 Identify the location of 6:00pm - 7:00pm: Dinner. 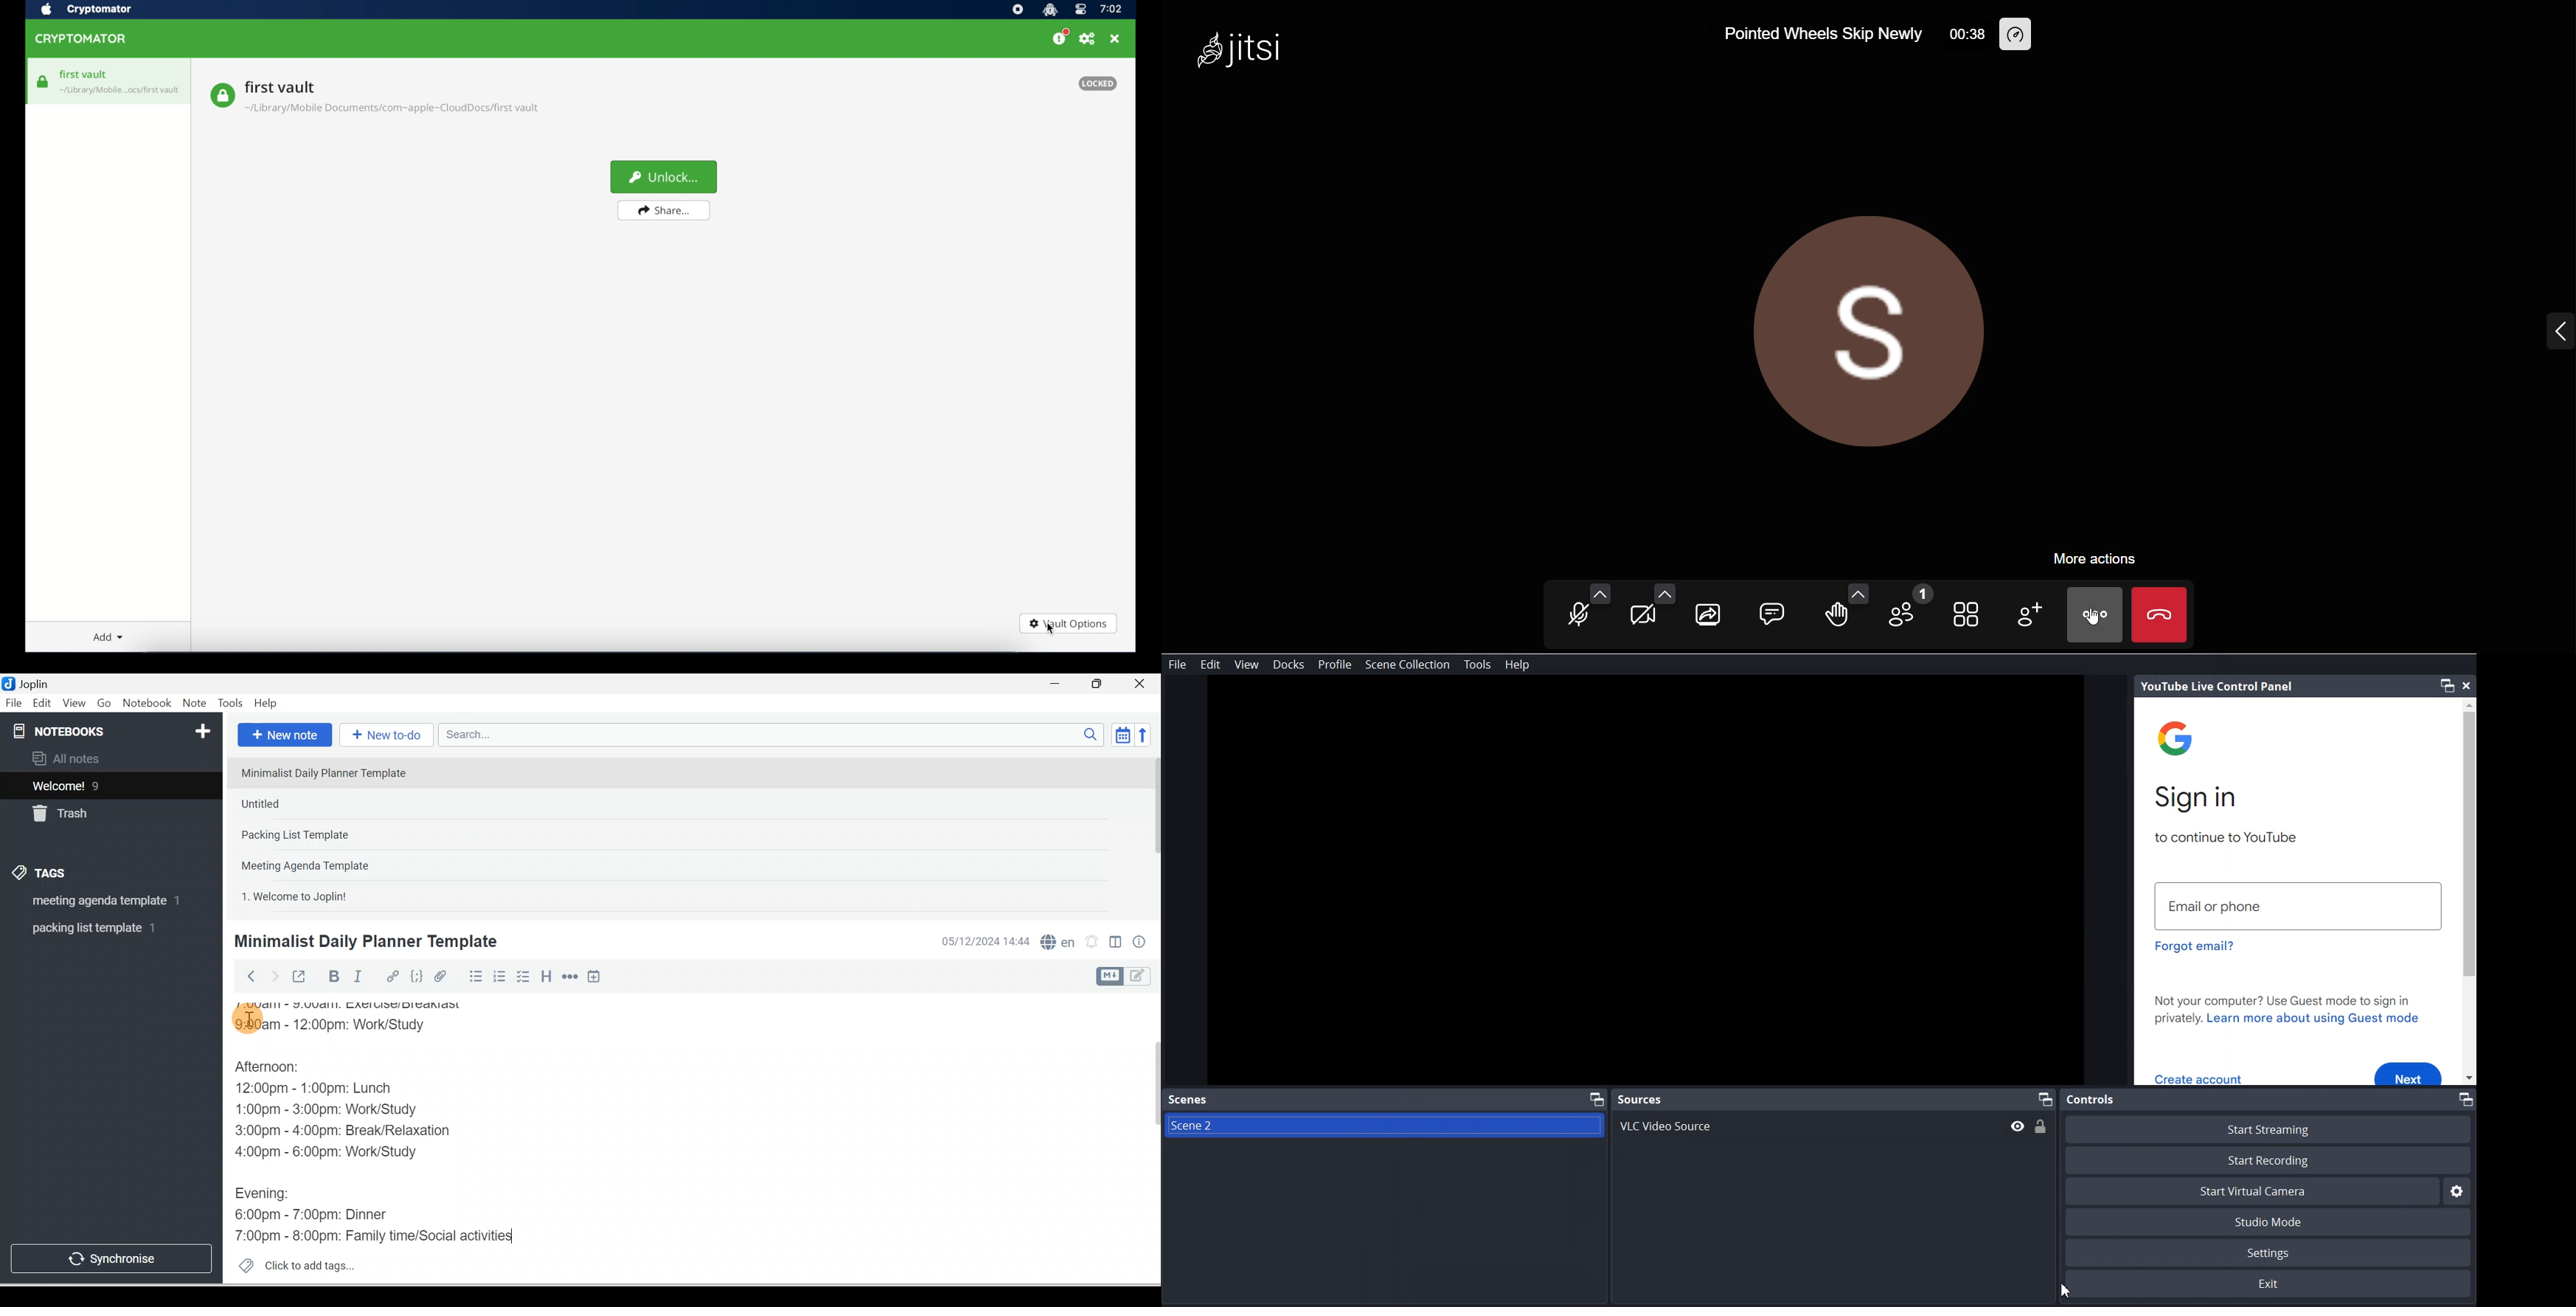
(321, 1214).